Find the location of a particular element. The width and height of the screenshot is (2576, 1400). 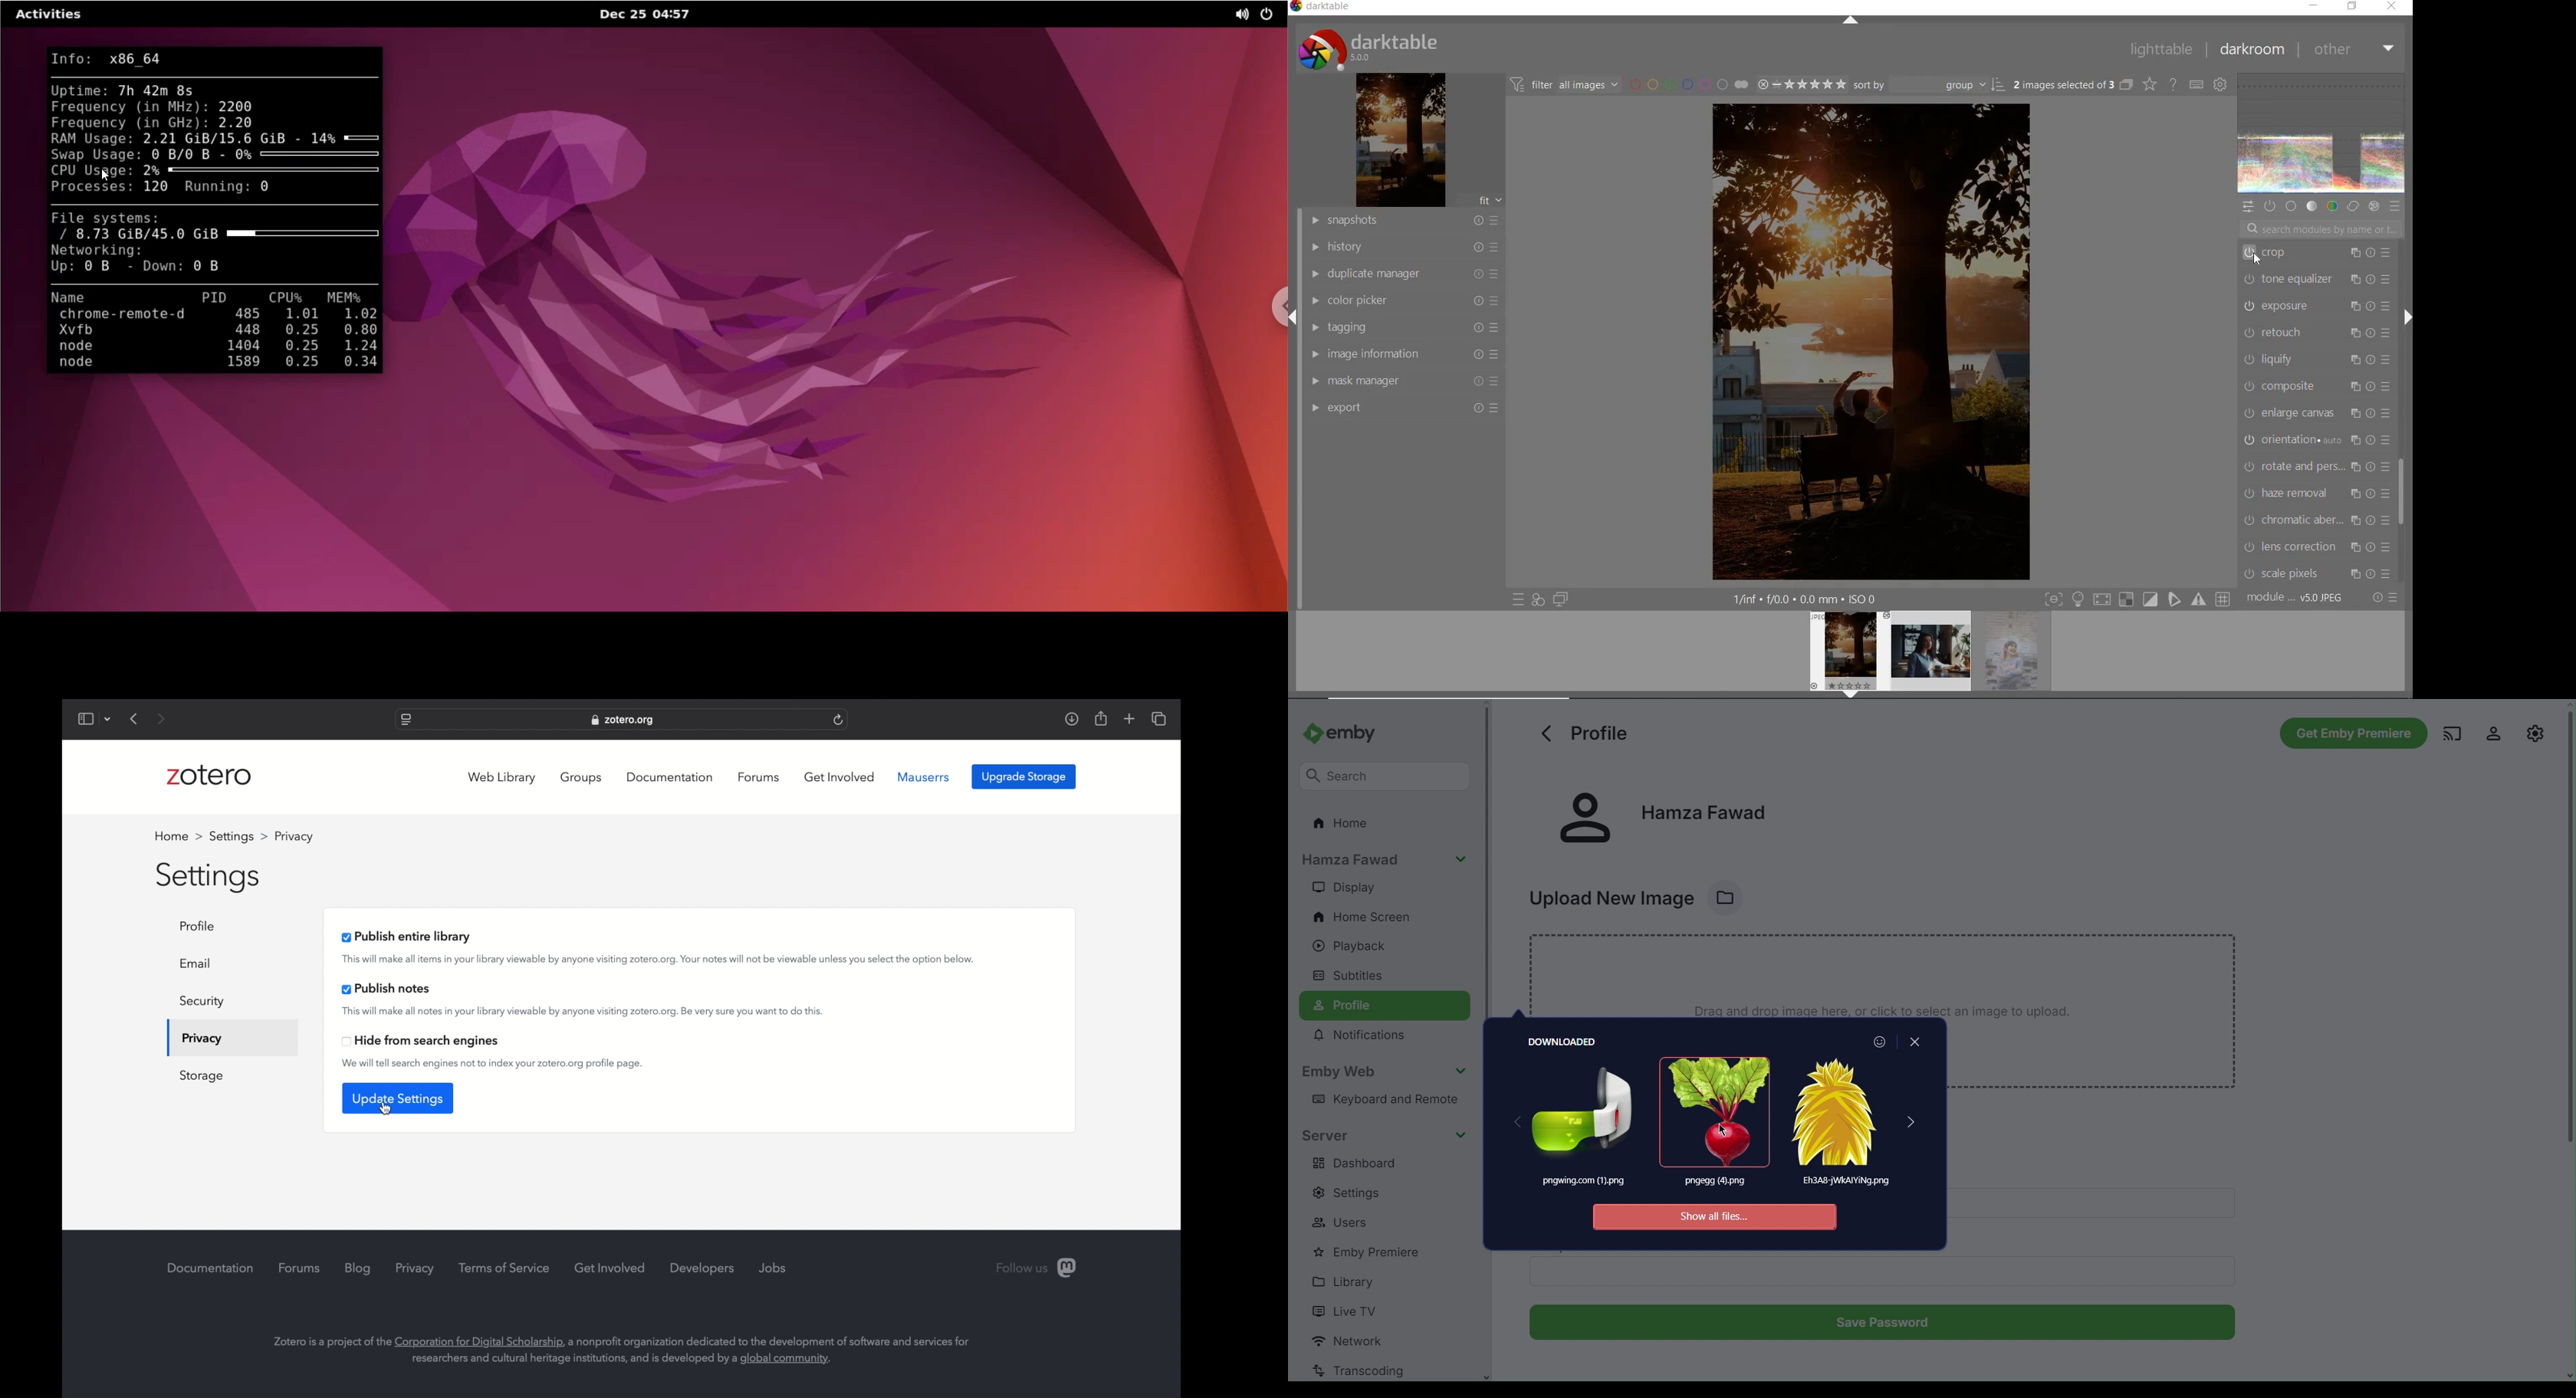

darkroom is located at coordinates (2252, 50).